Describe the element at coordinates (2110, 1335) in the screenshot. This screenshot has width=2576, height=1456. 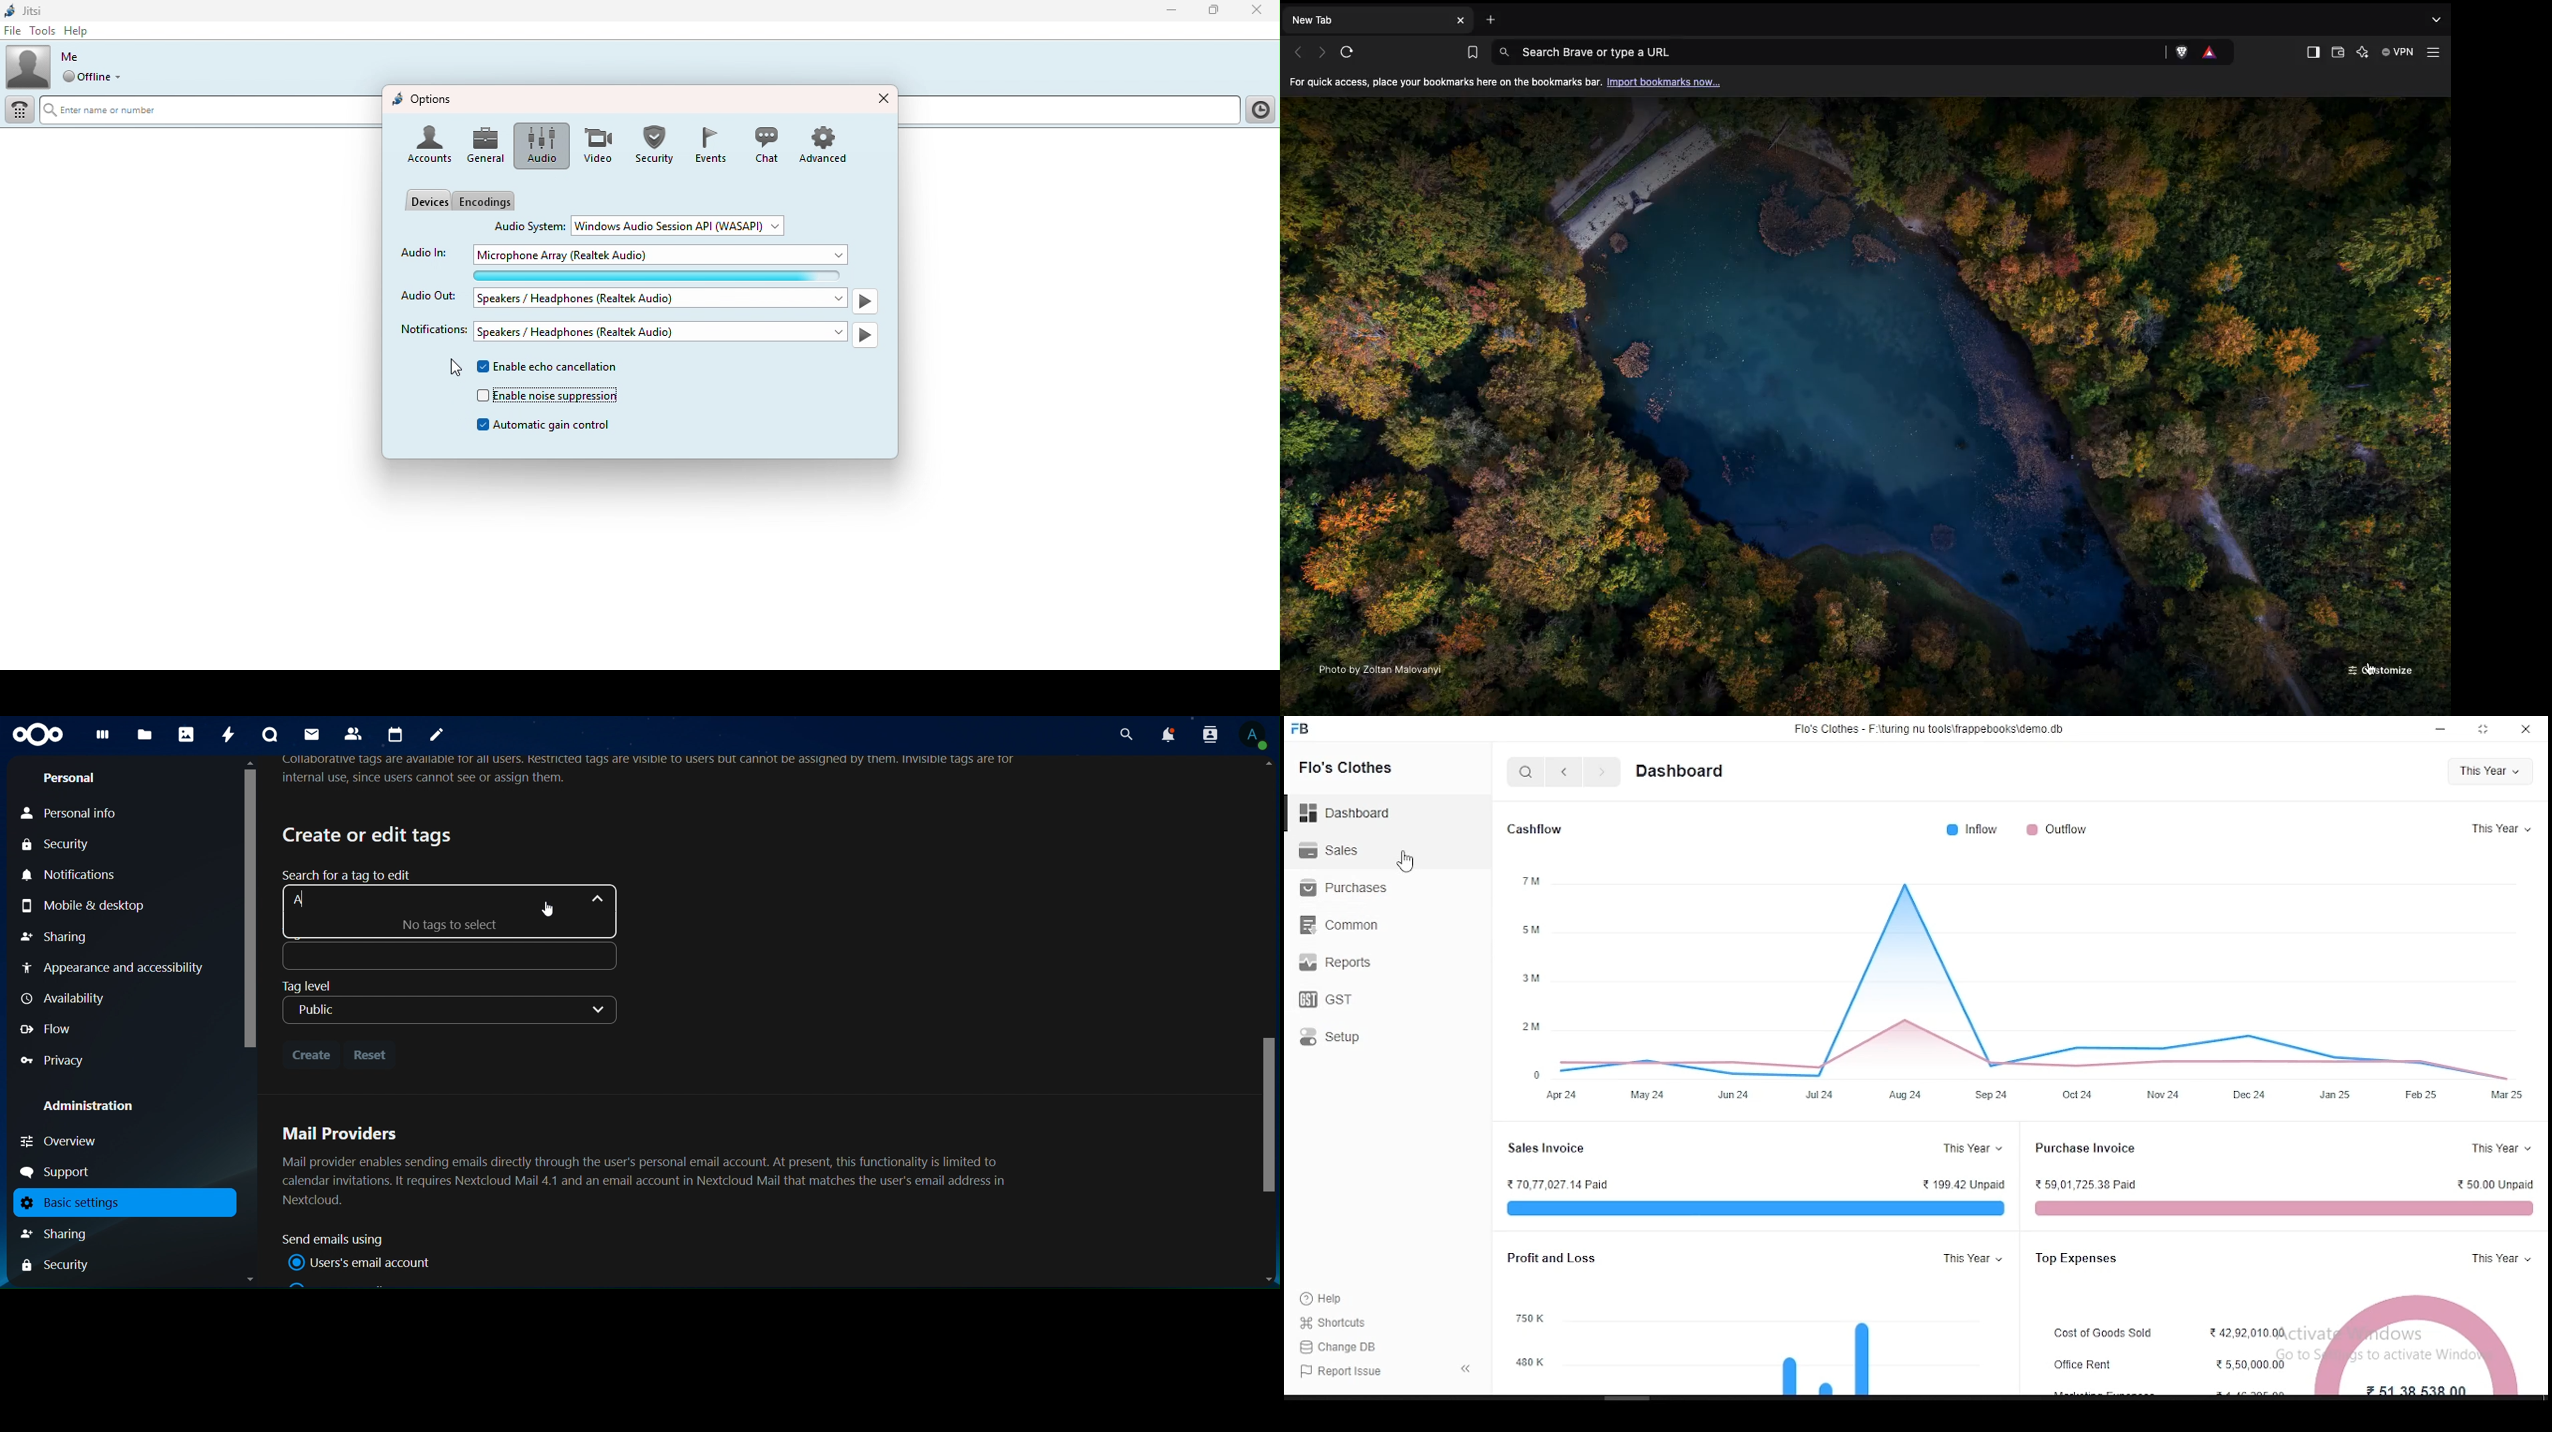
I see `cost of goods sold` at that location.